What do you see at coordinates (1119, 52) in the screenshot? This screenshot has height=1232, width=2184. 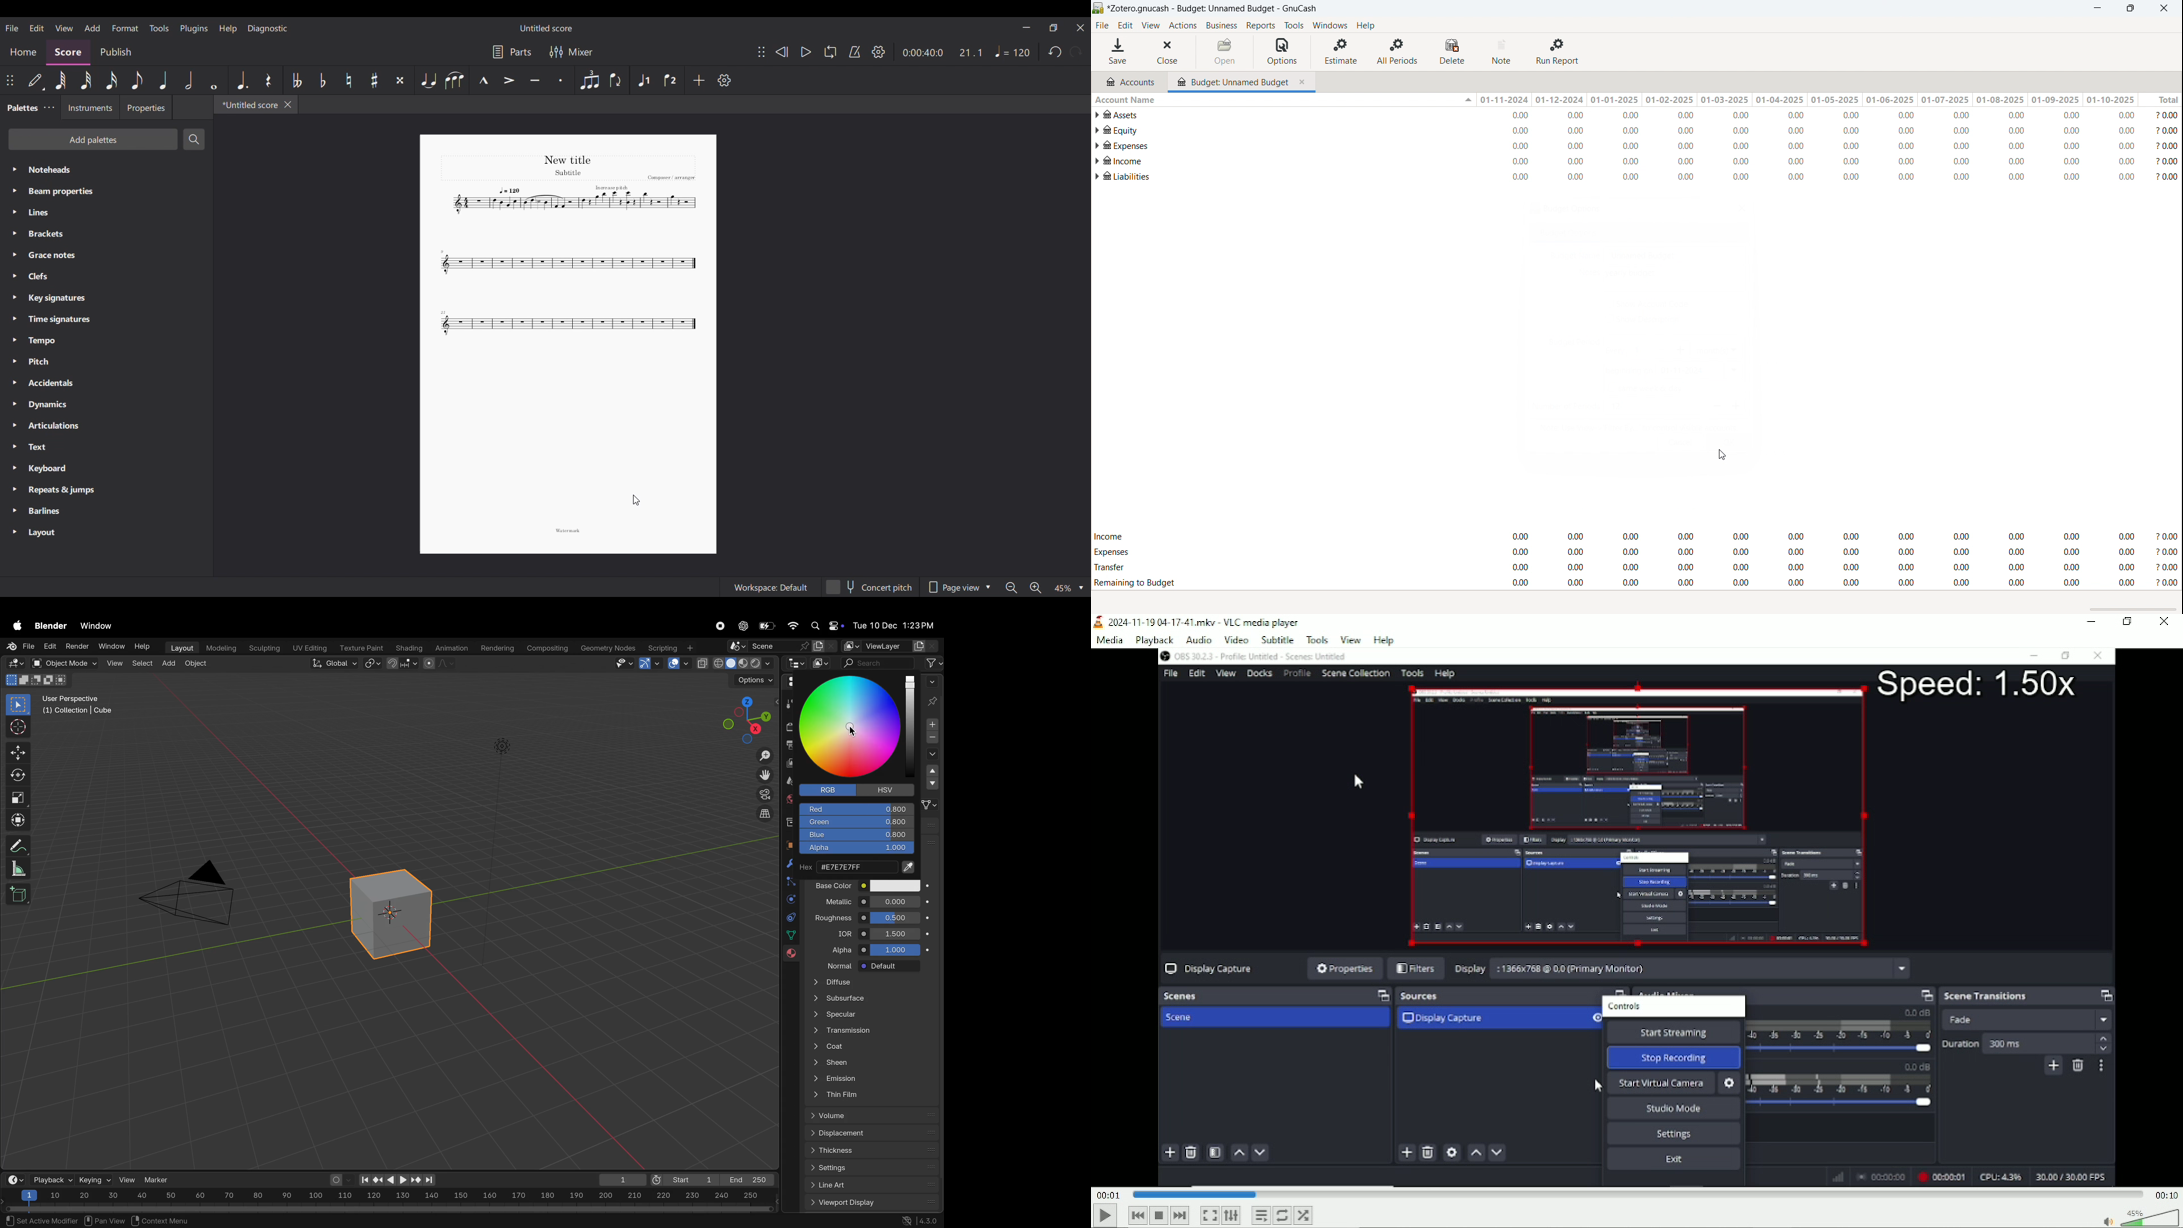 I see `save` at bounding box center [1119, 52].